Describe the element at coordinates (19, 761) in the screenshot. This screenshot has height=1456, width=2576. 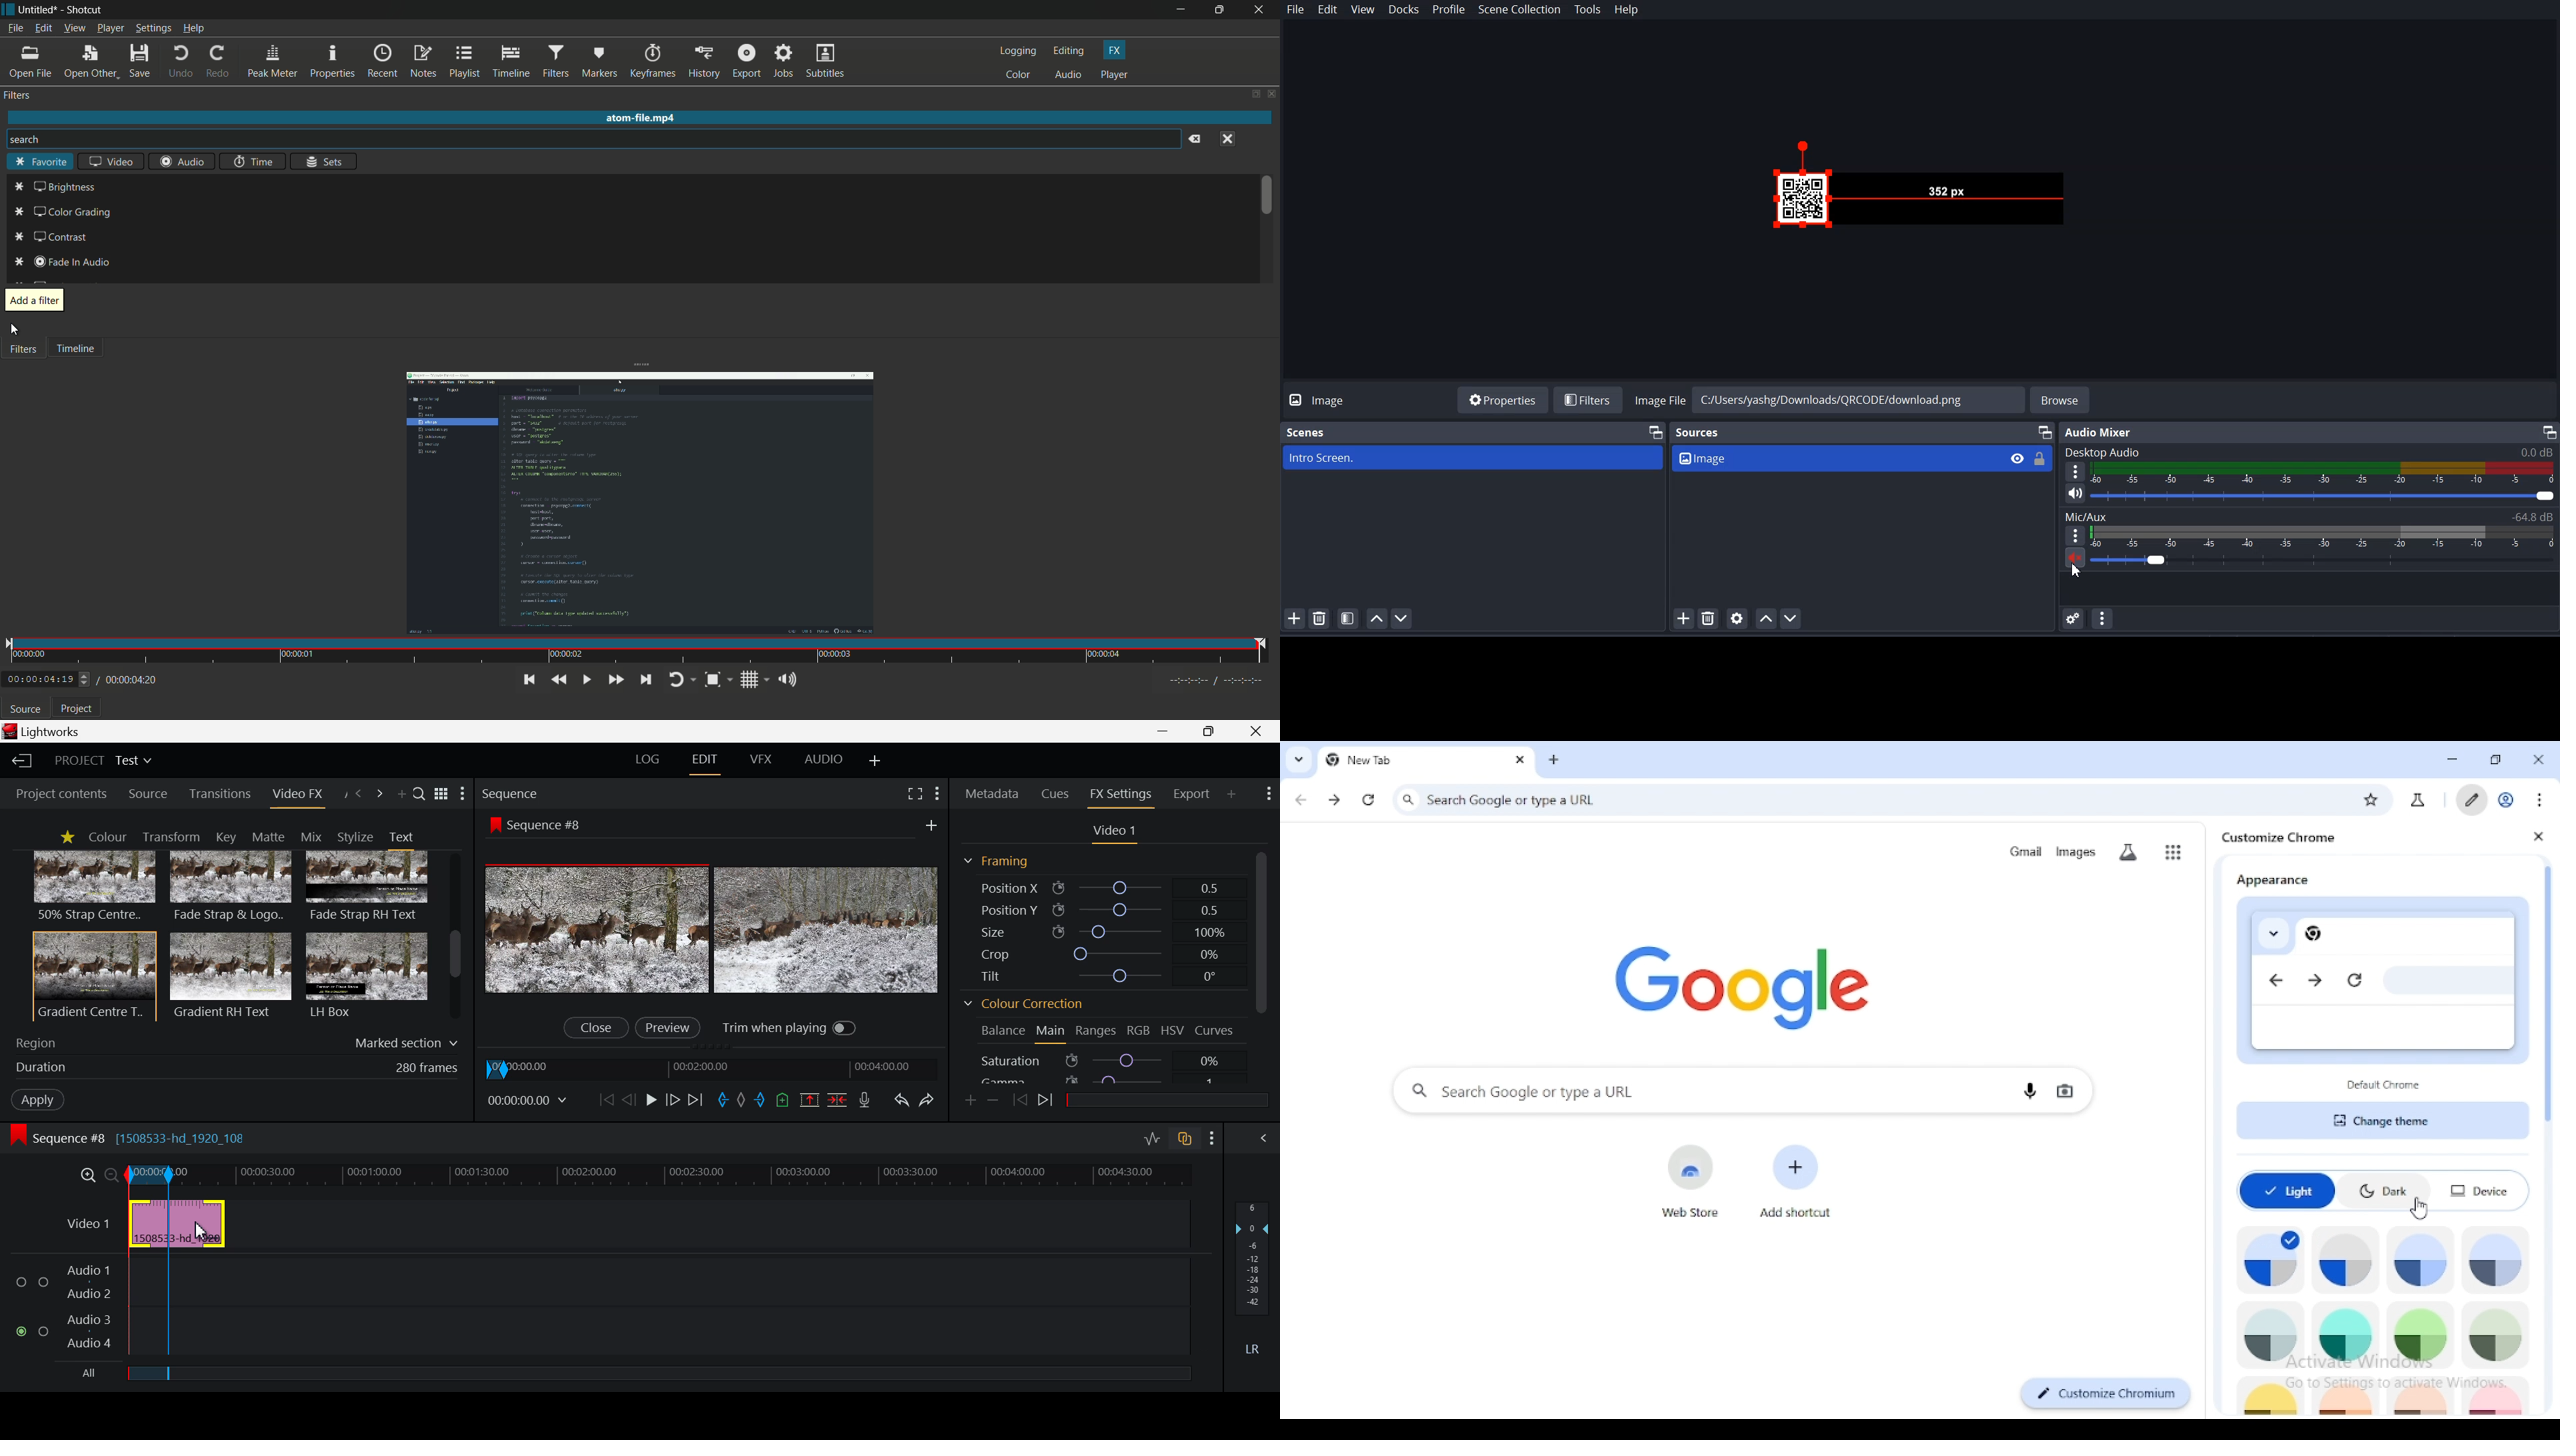
I see `Back to homepage` at that location.